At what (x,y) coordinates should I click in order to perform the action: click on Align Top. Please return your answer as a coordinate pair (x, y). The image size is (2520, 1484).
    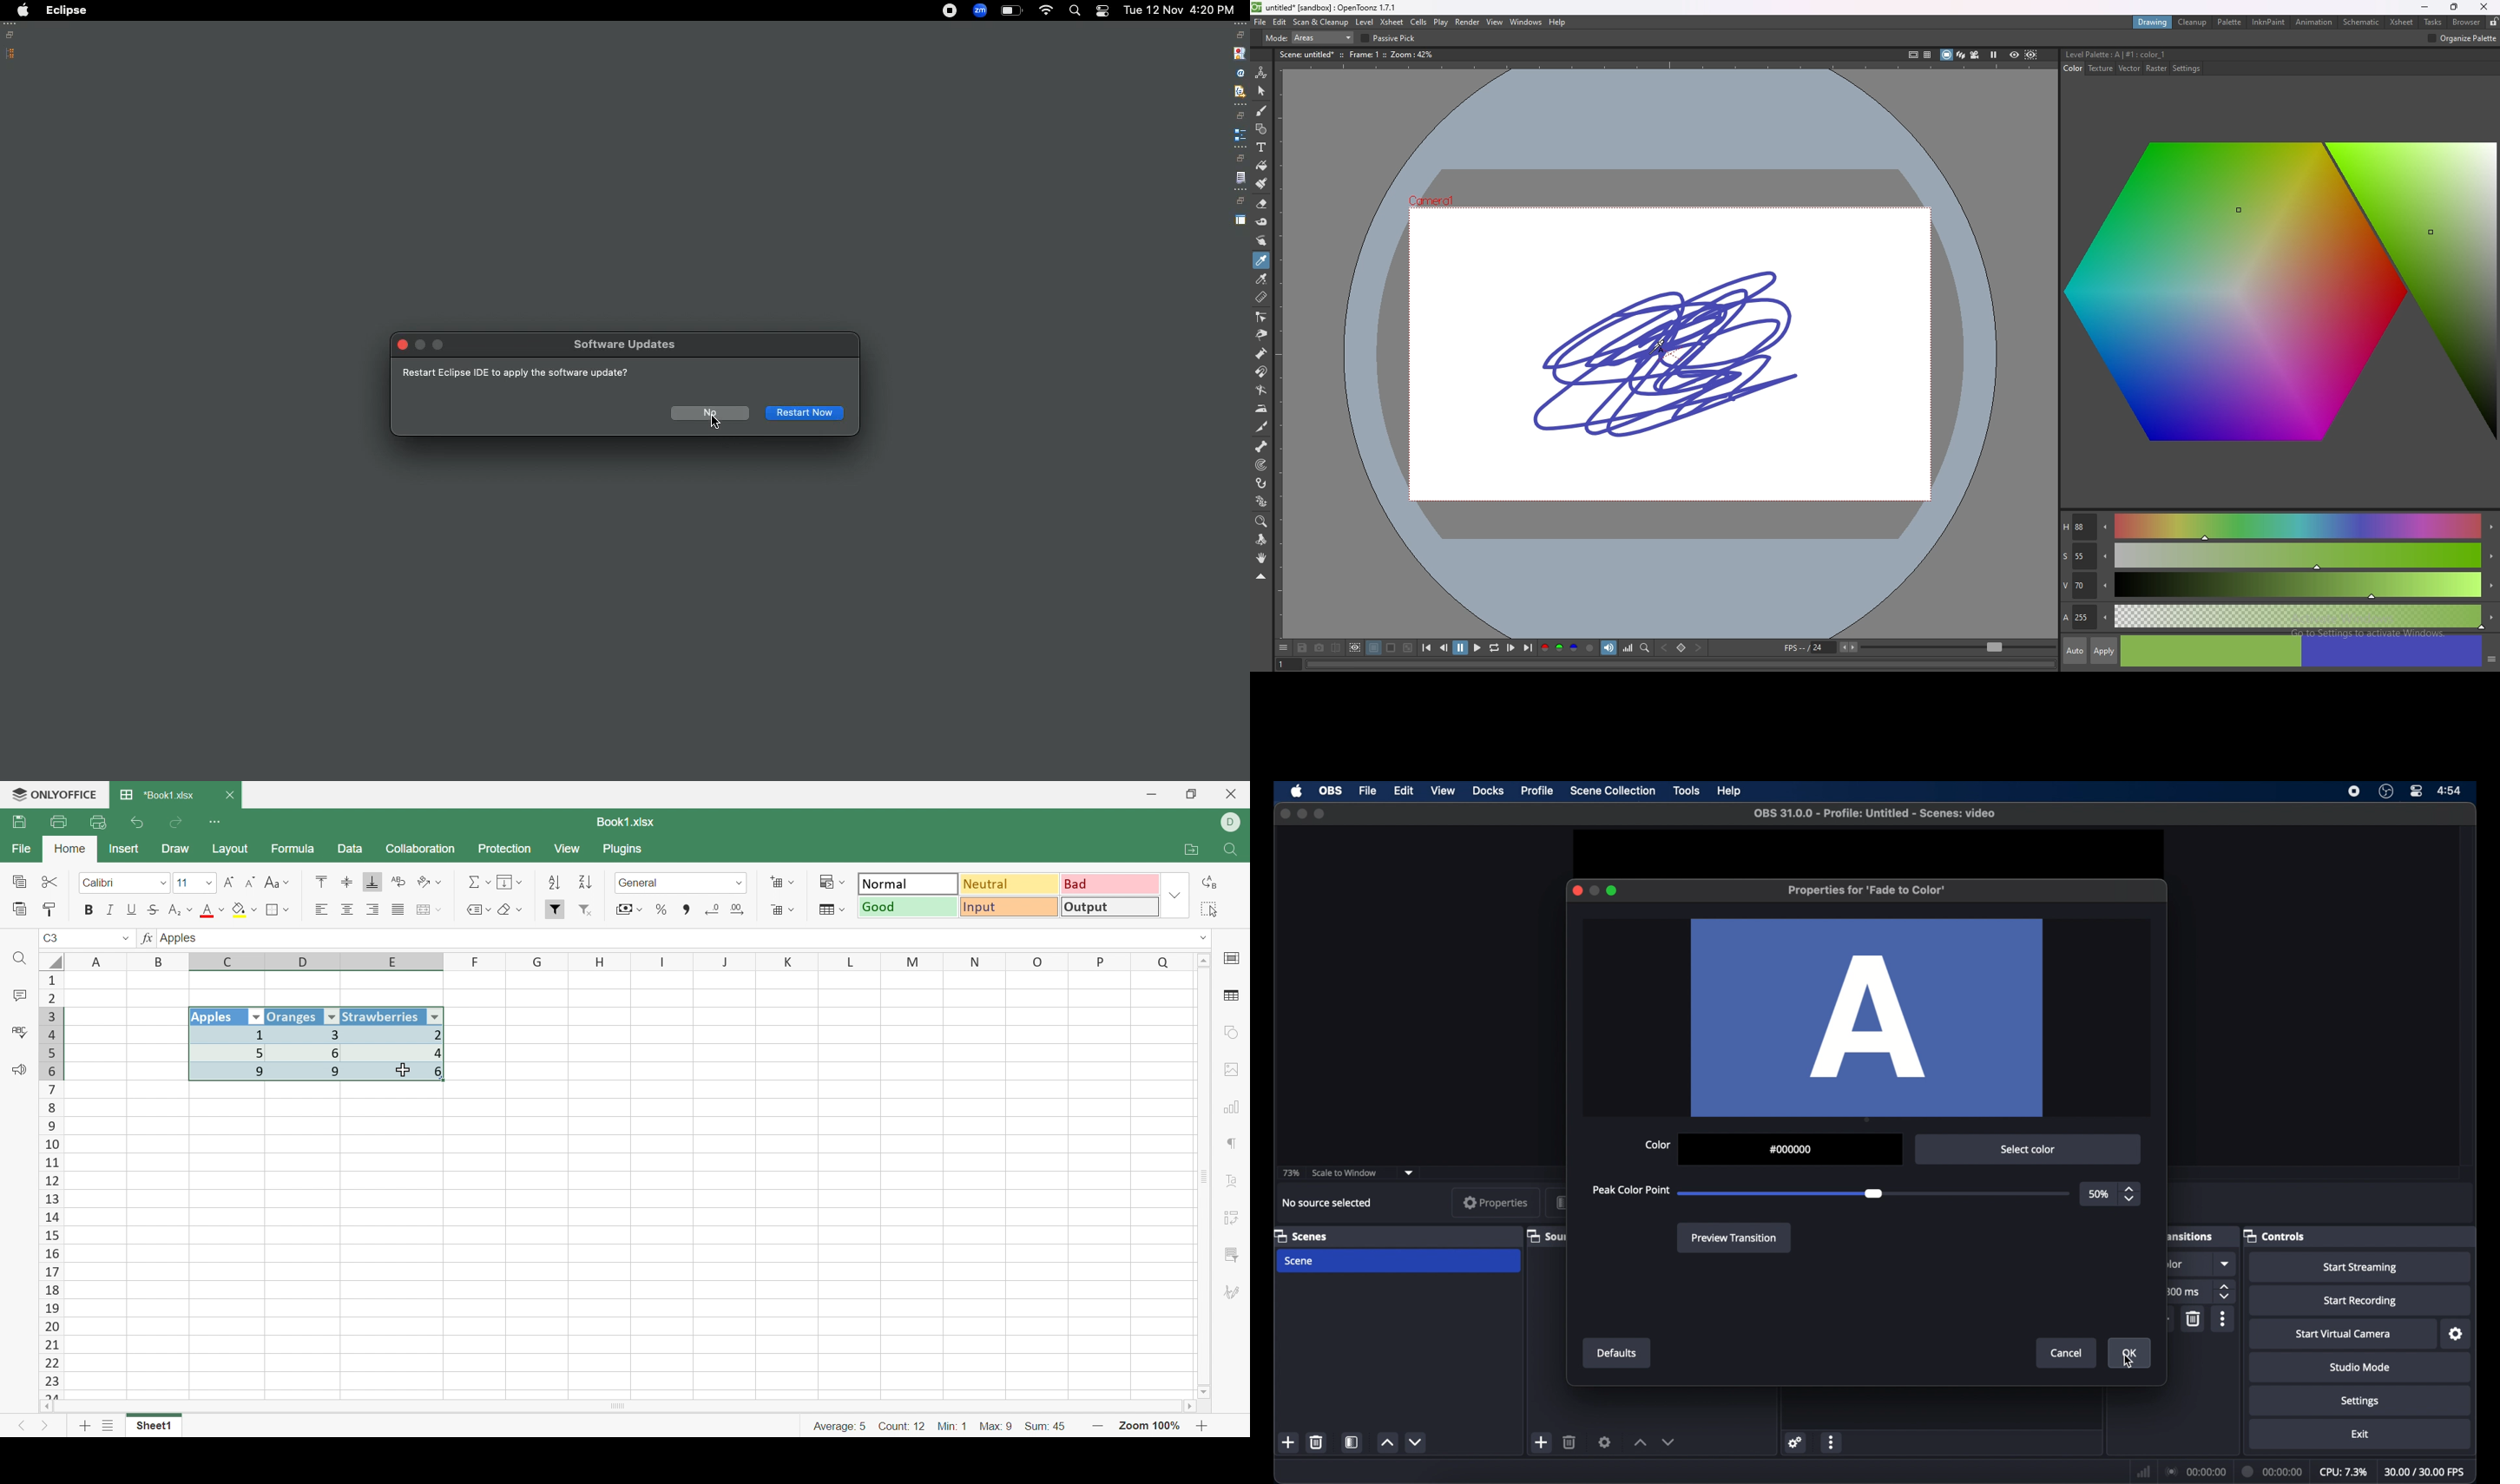
    Looking at the image, I should click on (319, 881).